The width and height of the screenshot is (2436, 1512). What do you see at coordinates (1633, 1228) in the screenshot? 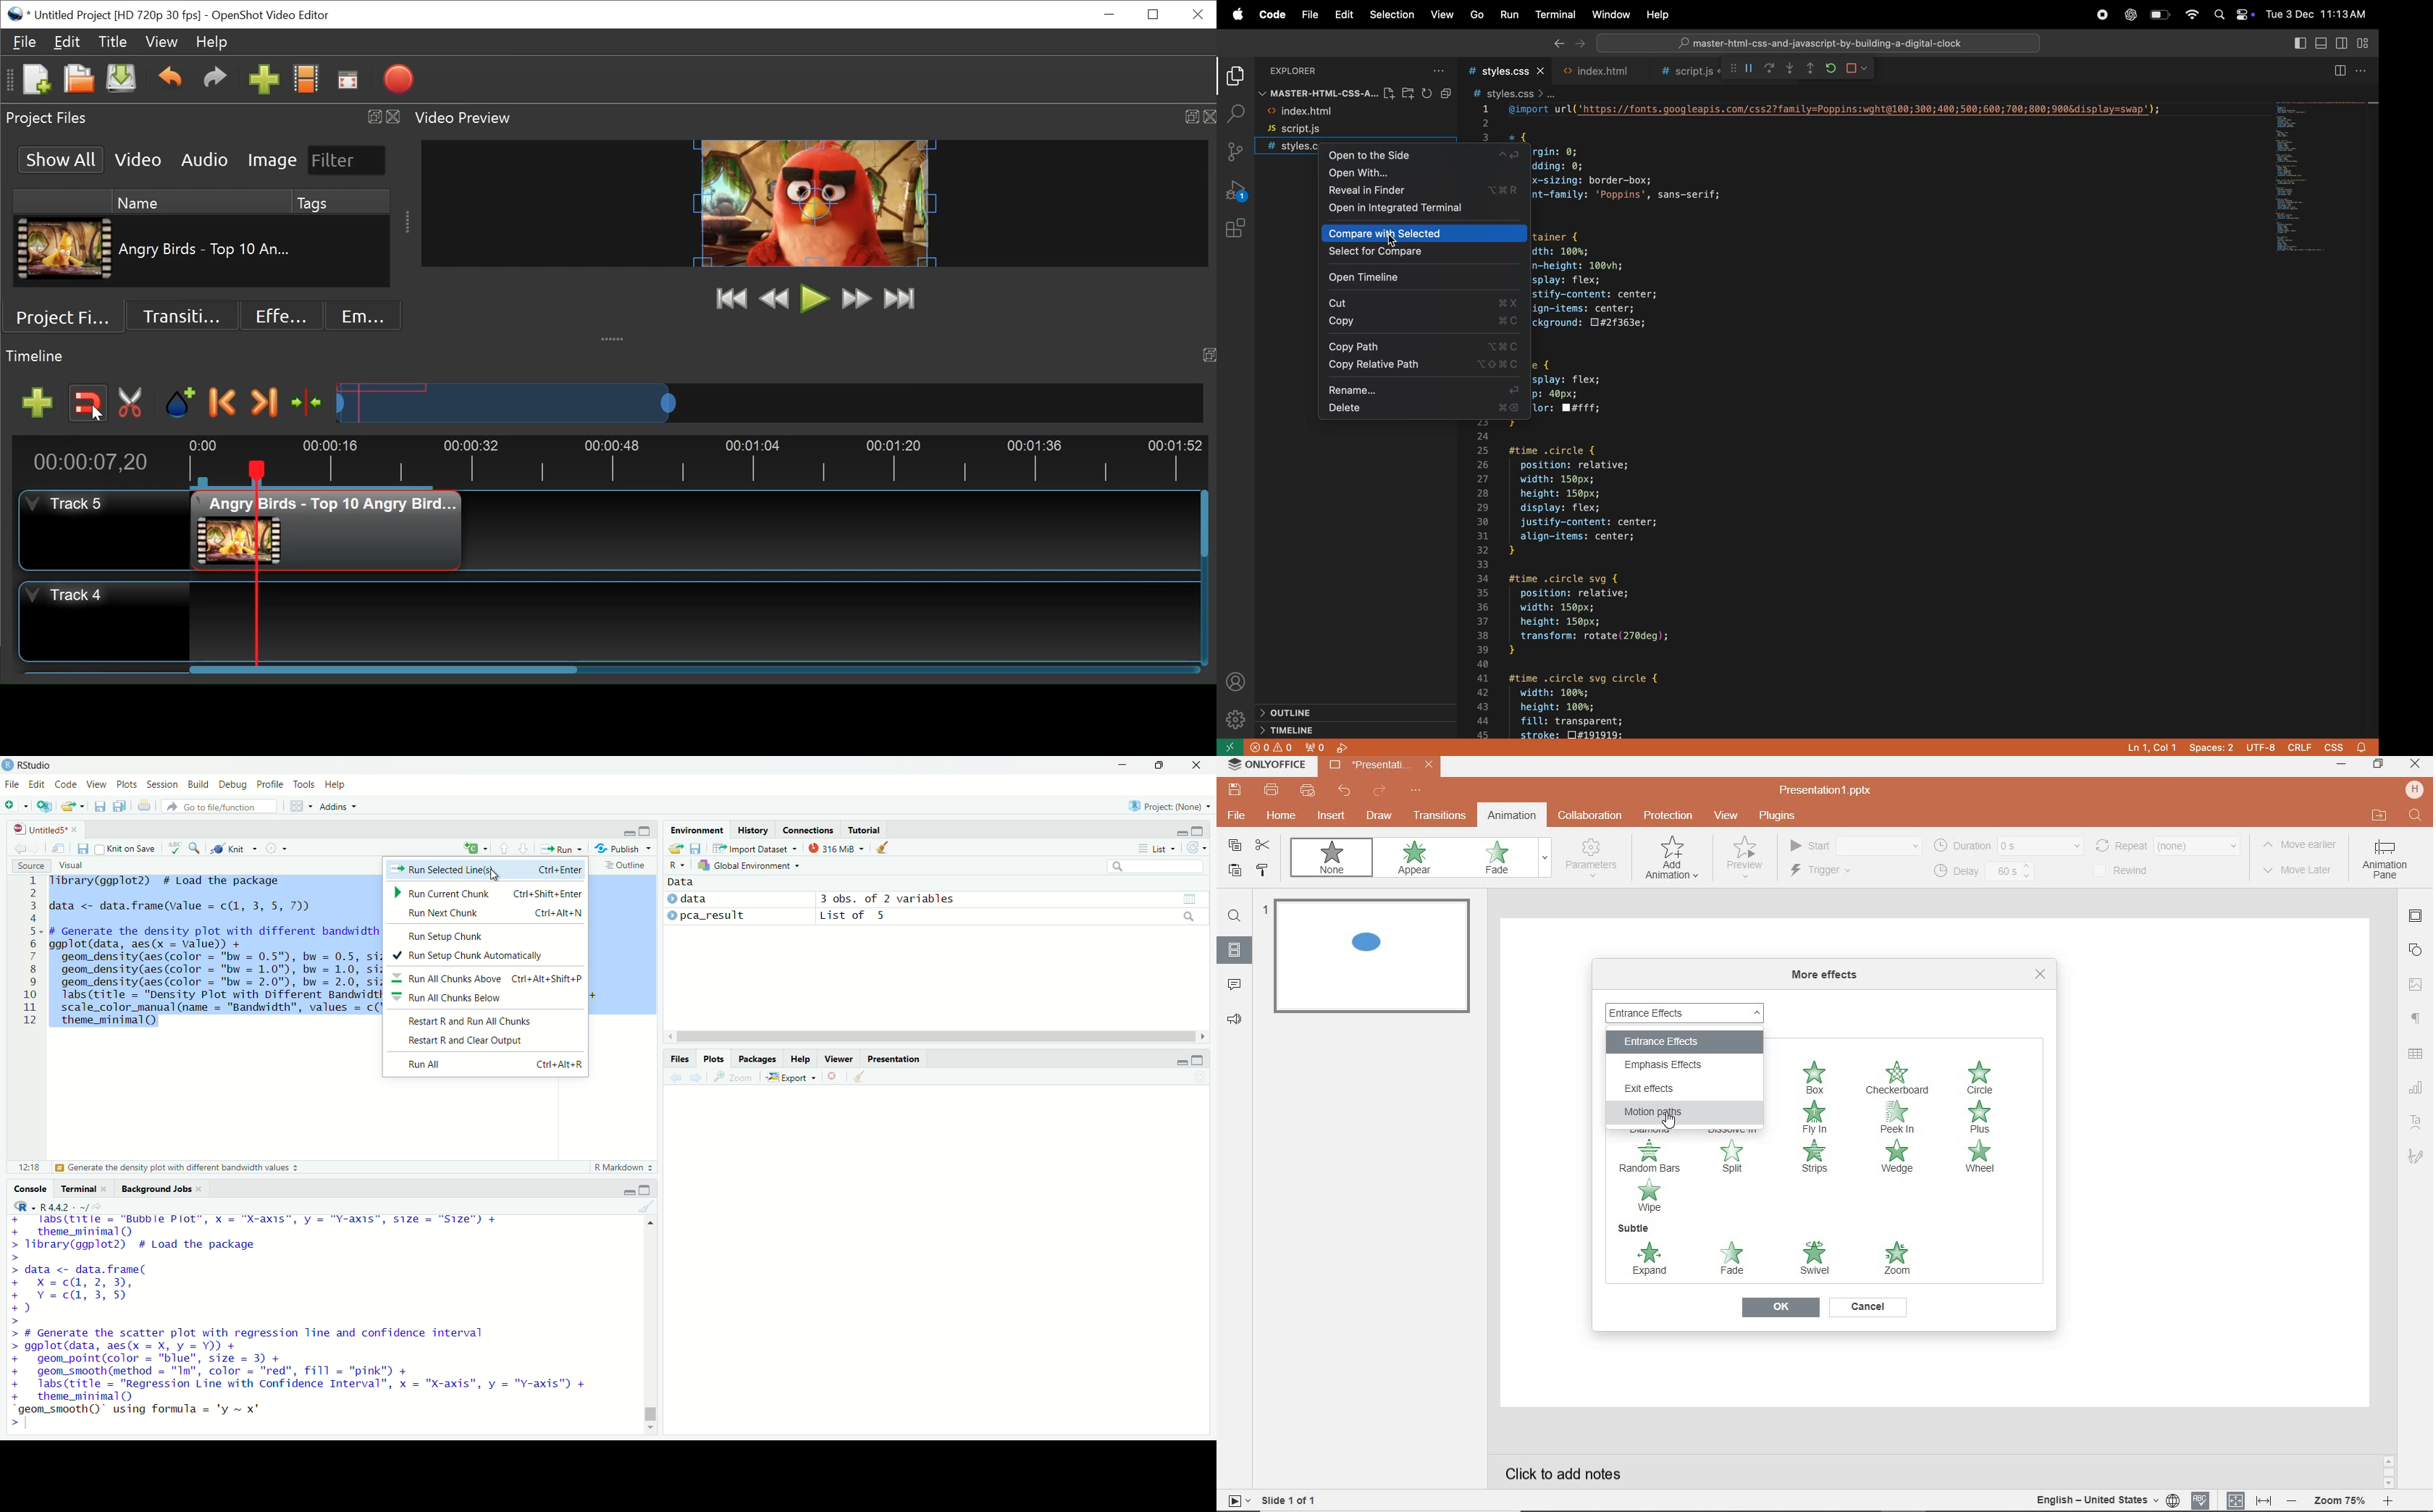
I see `SUBTLE` at bounding box center [1633, 1228].